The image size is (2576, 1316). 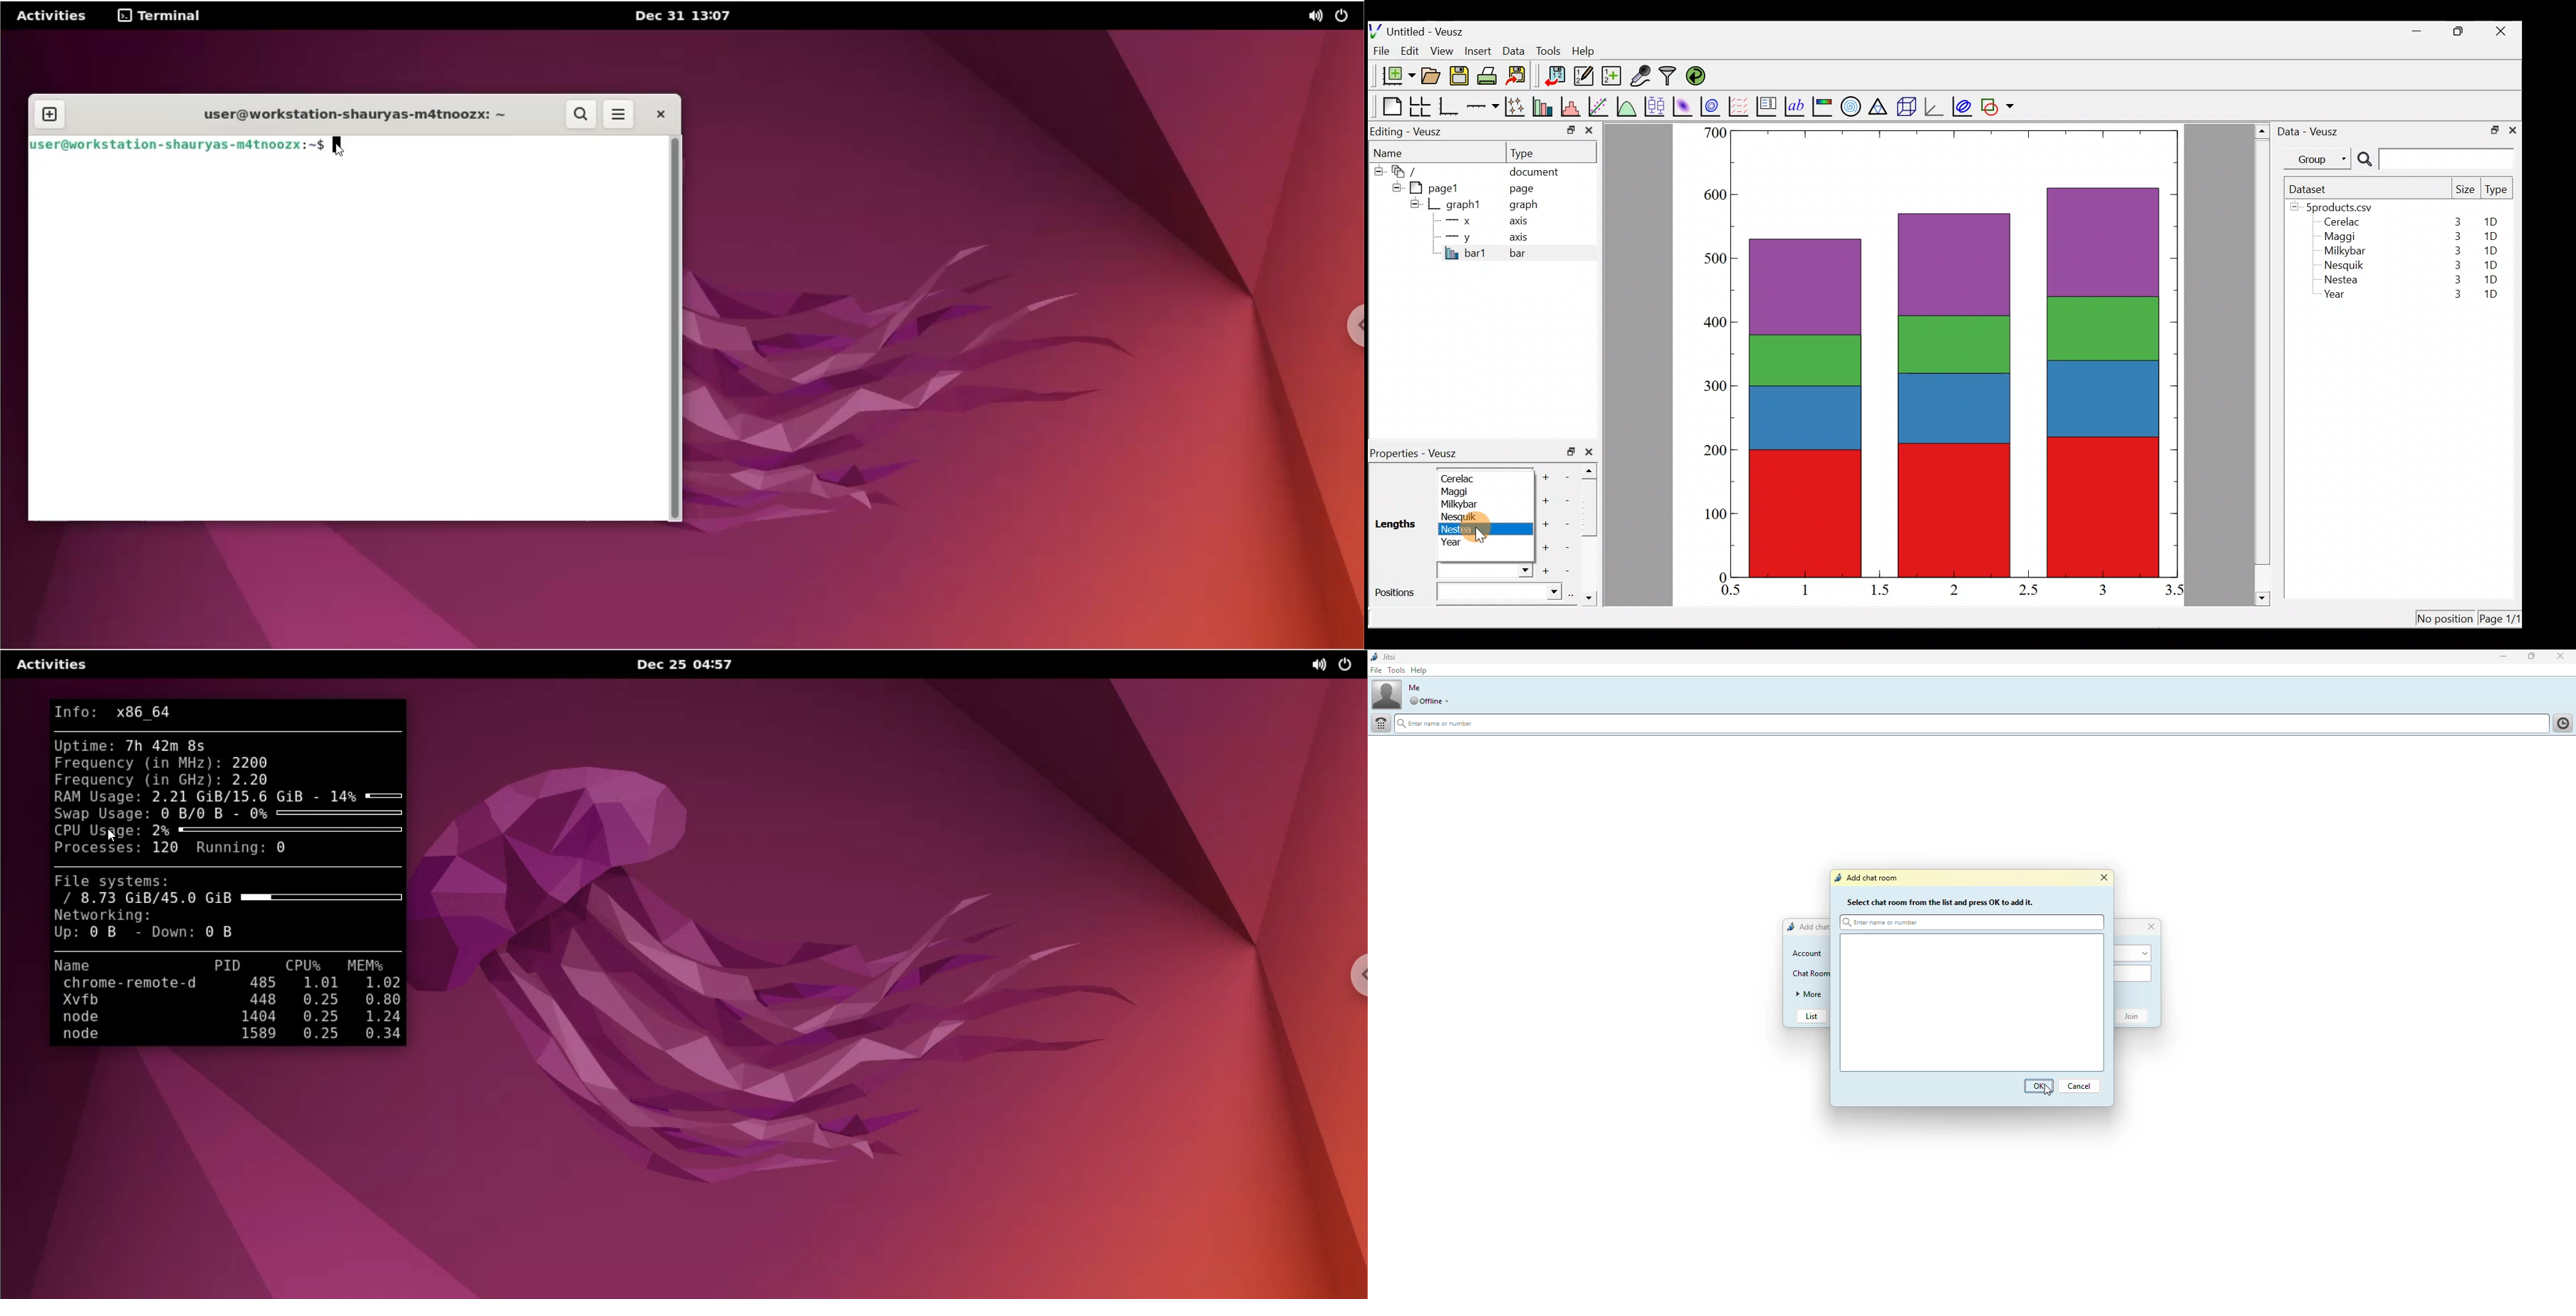 What do you see at coordinates (1458, 236) in the screenshot?
I see `y` at bounding box center [1458, 236].